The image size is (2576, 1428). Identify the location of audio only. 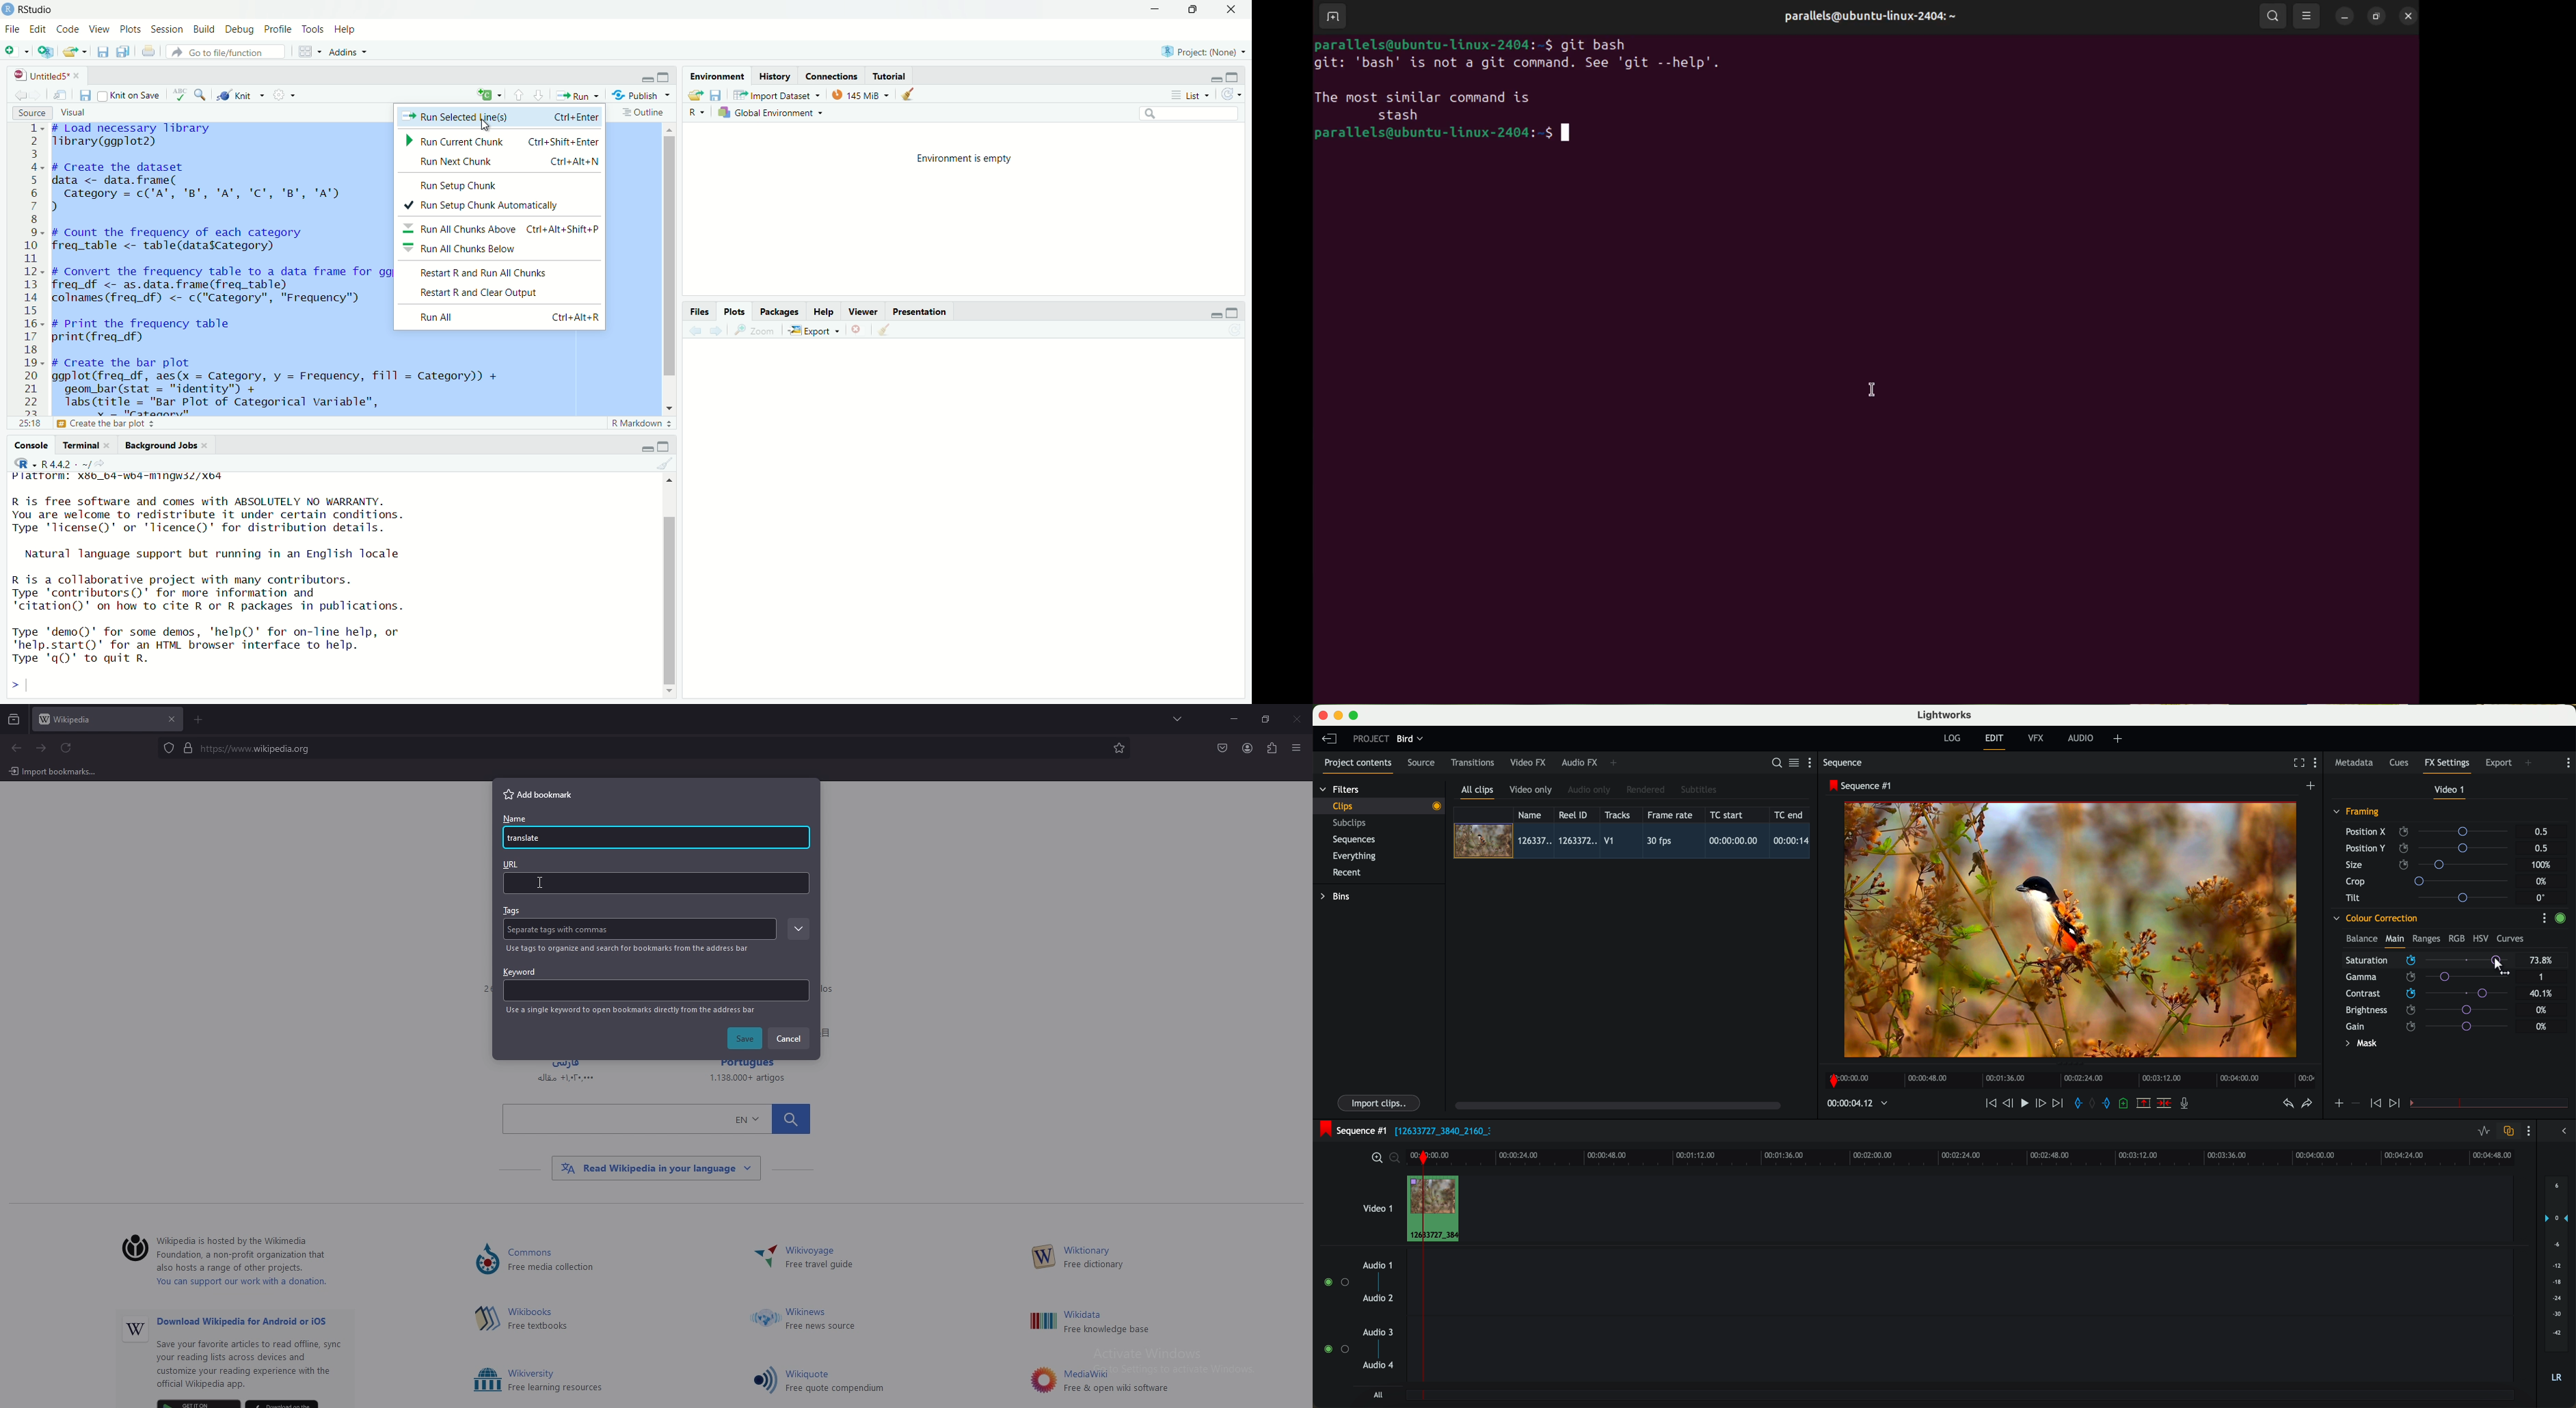
(1590, 790).